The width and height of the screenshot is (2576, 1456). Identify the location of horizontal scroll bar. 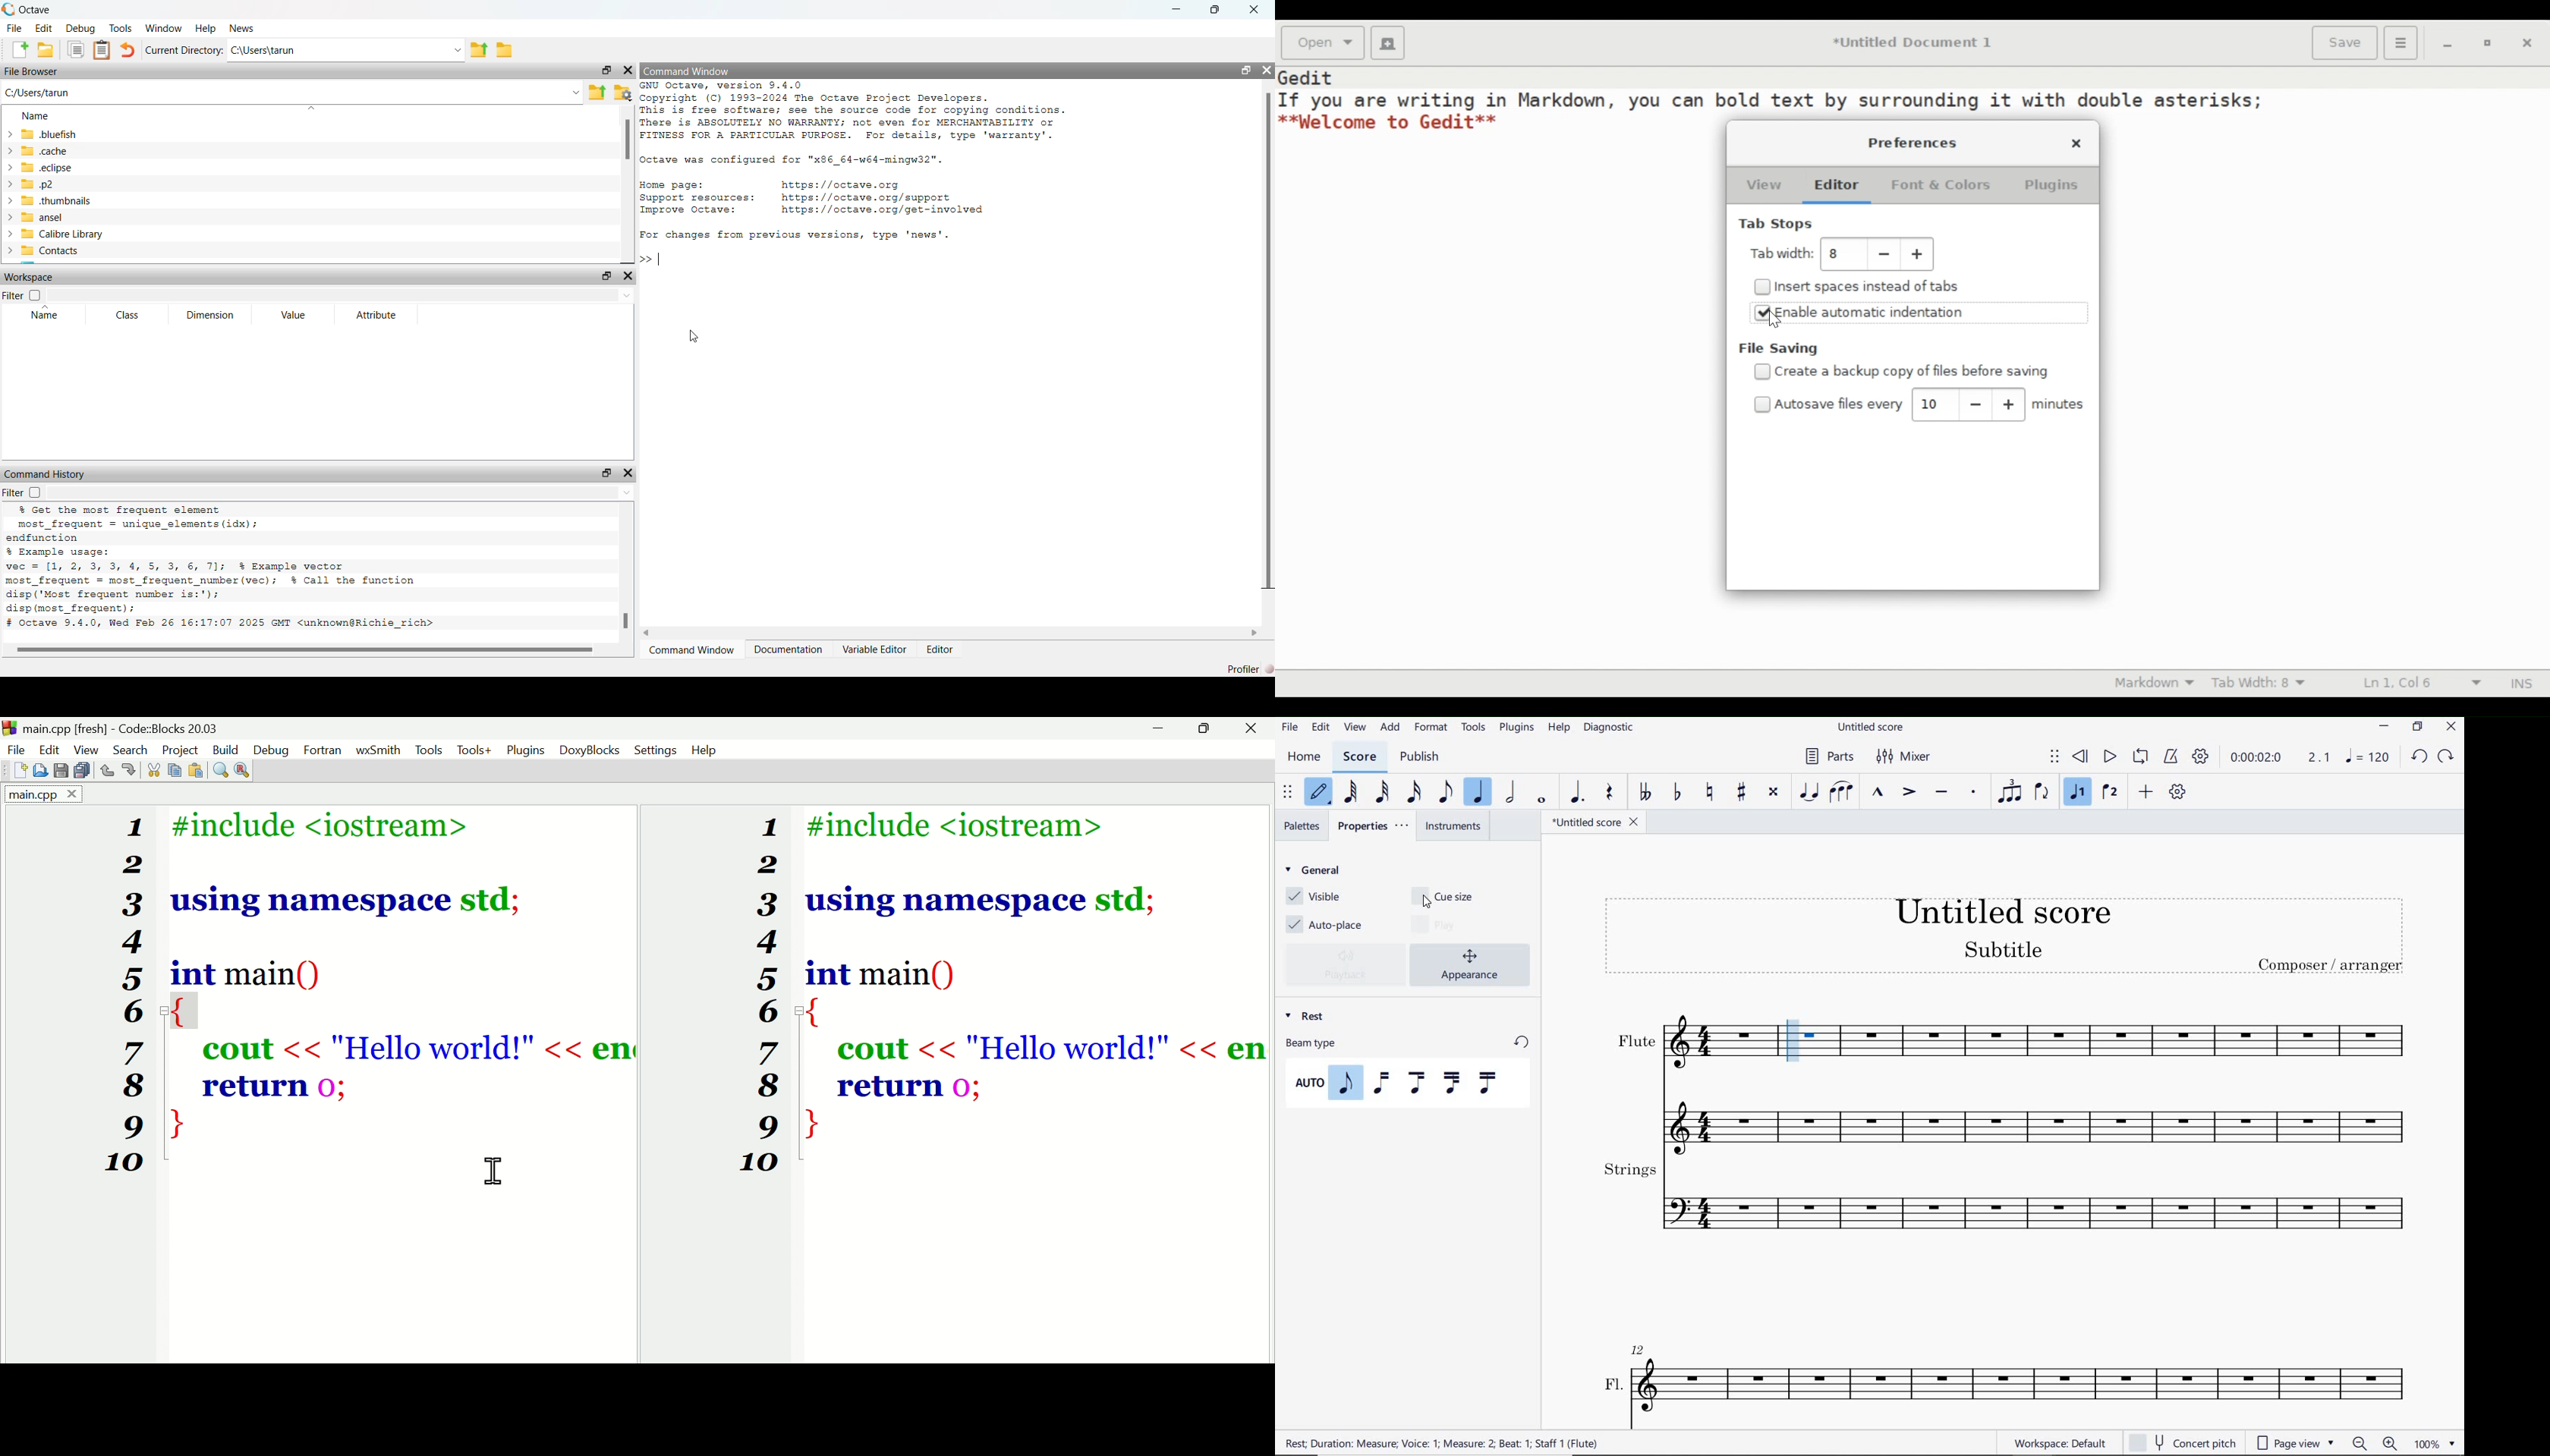
(309, 651).